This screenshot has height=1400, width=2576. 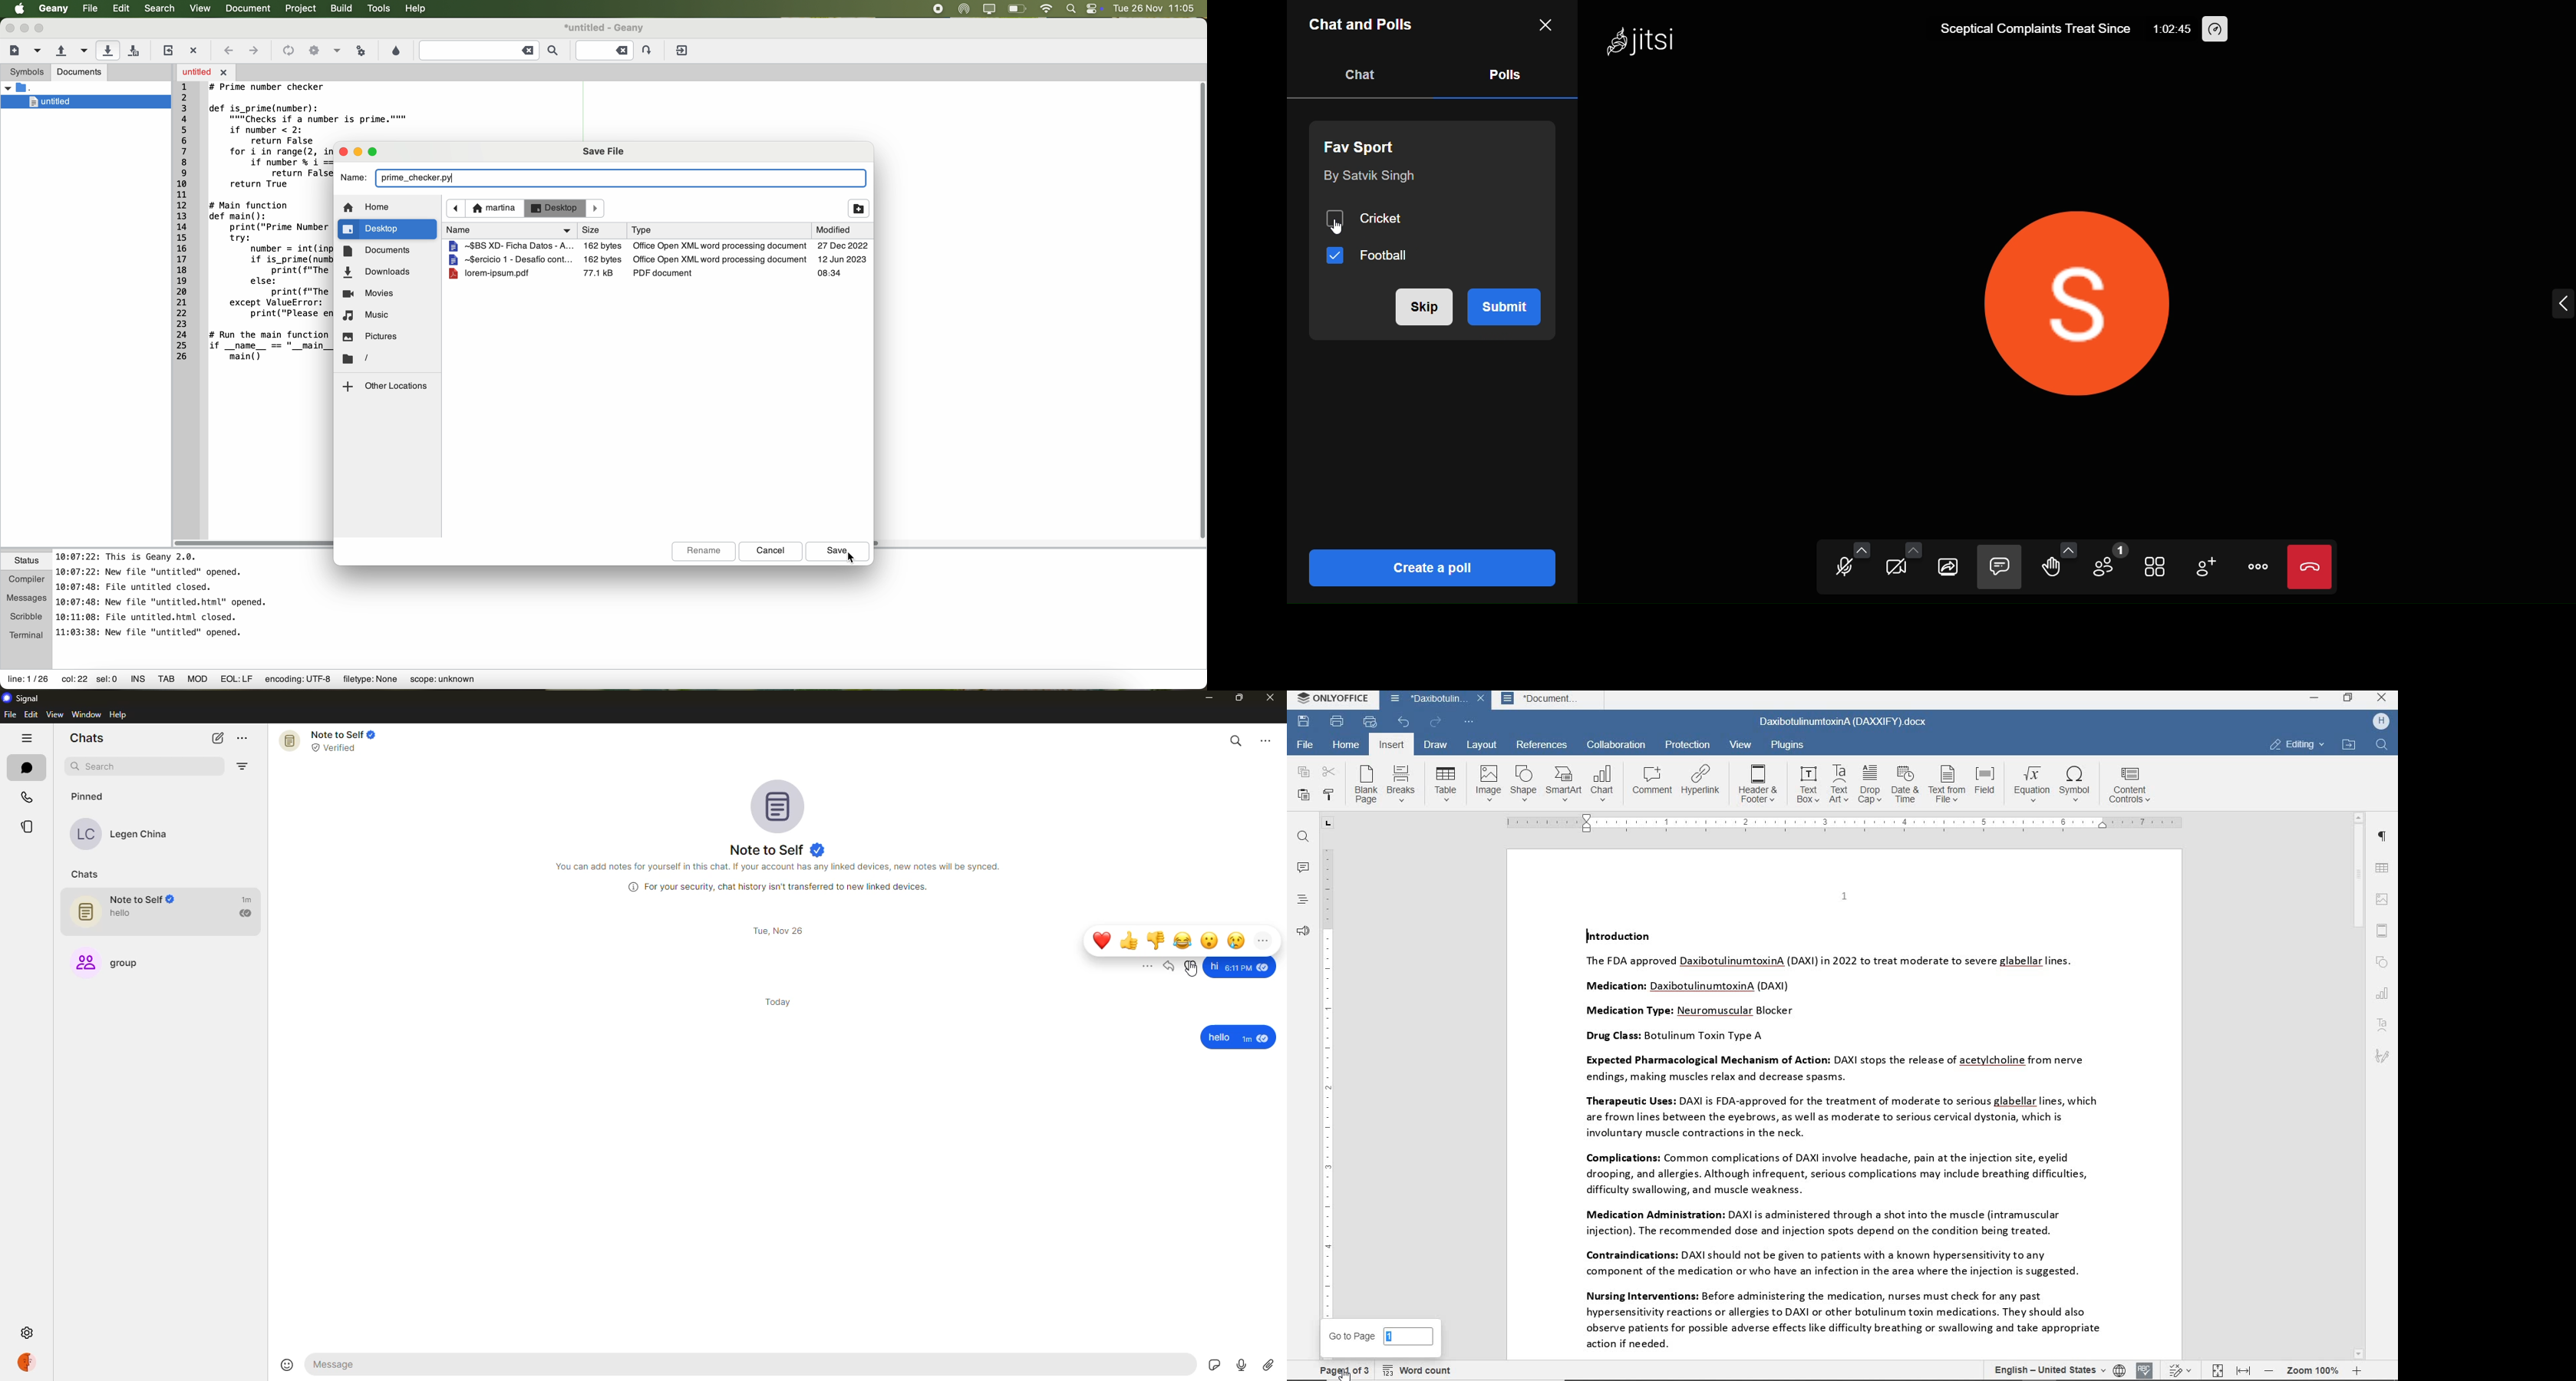 I want to click on more emoji, so click(x=2068, y=549).